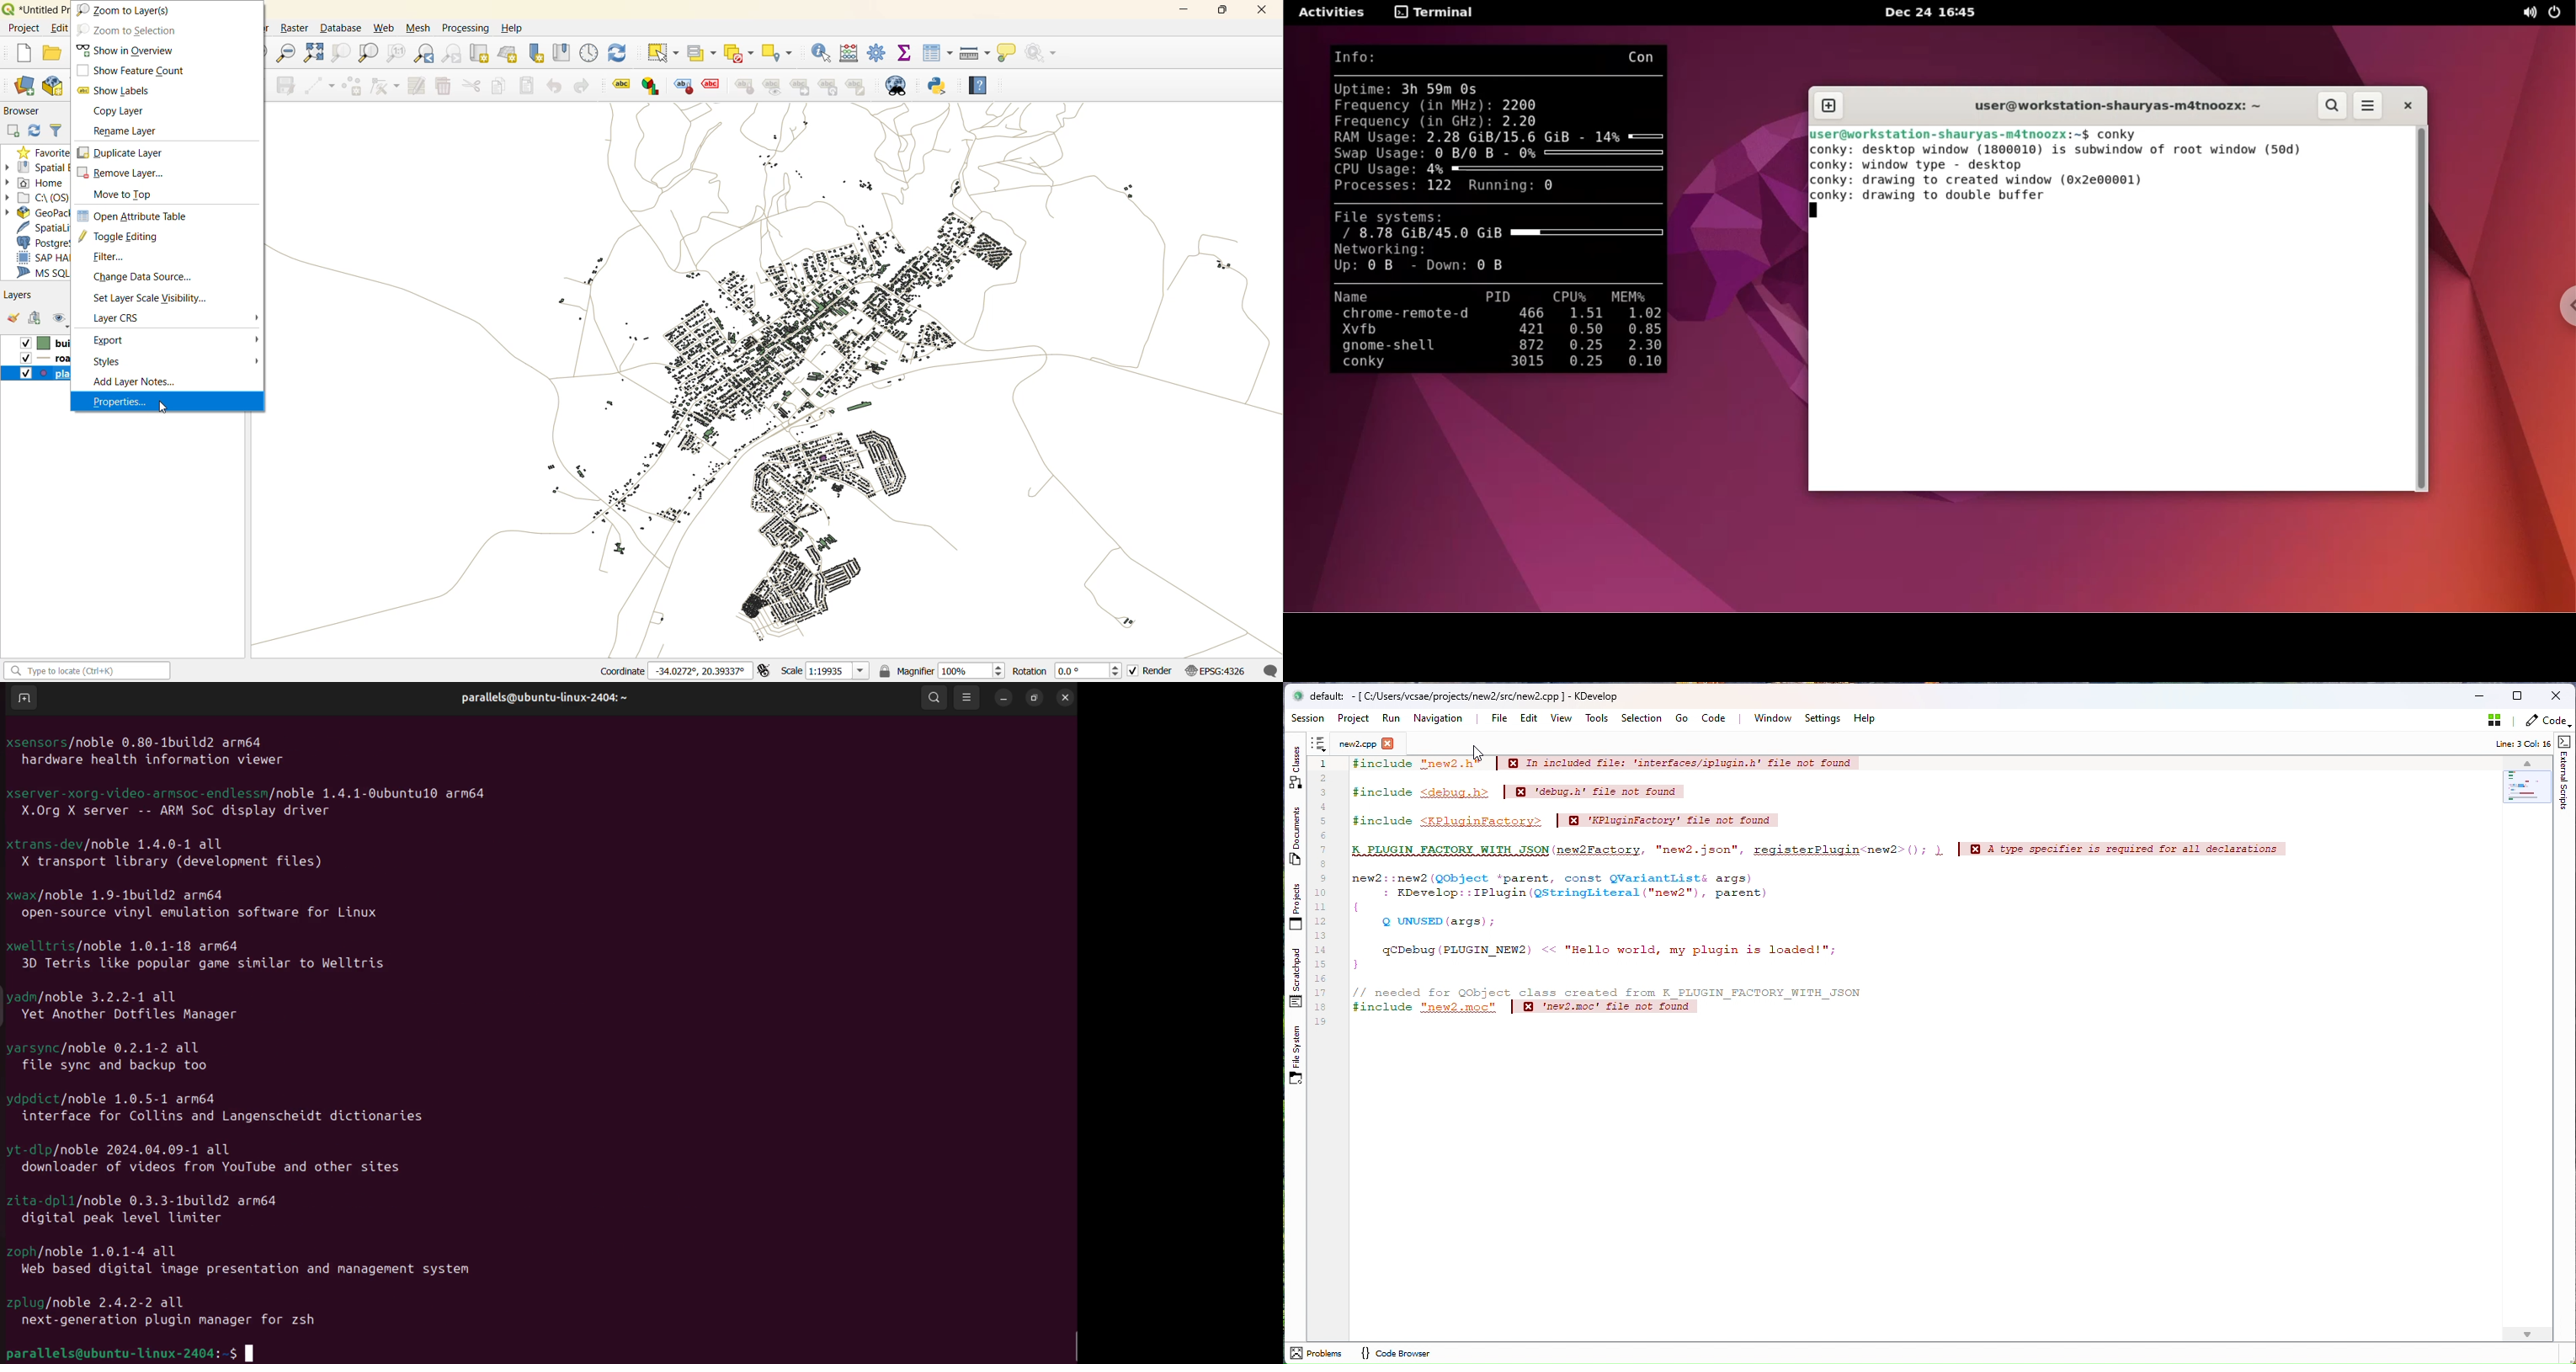 This screenshot has height=1372, width=2576. What do you see at coordinates (539, 705) in the screenshot?
I see `parallels@ubuntu-linux-2404: ~` at bounding box center [539, 705].